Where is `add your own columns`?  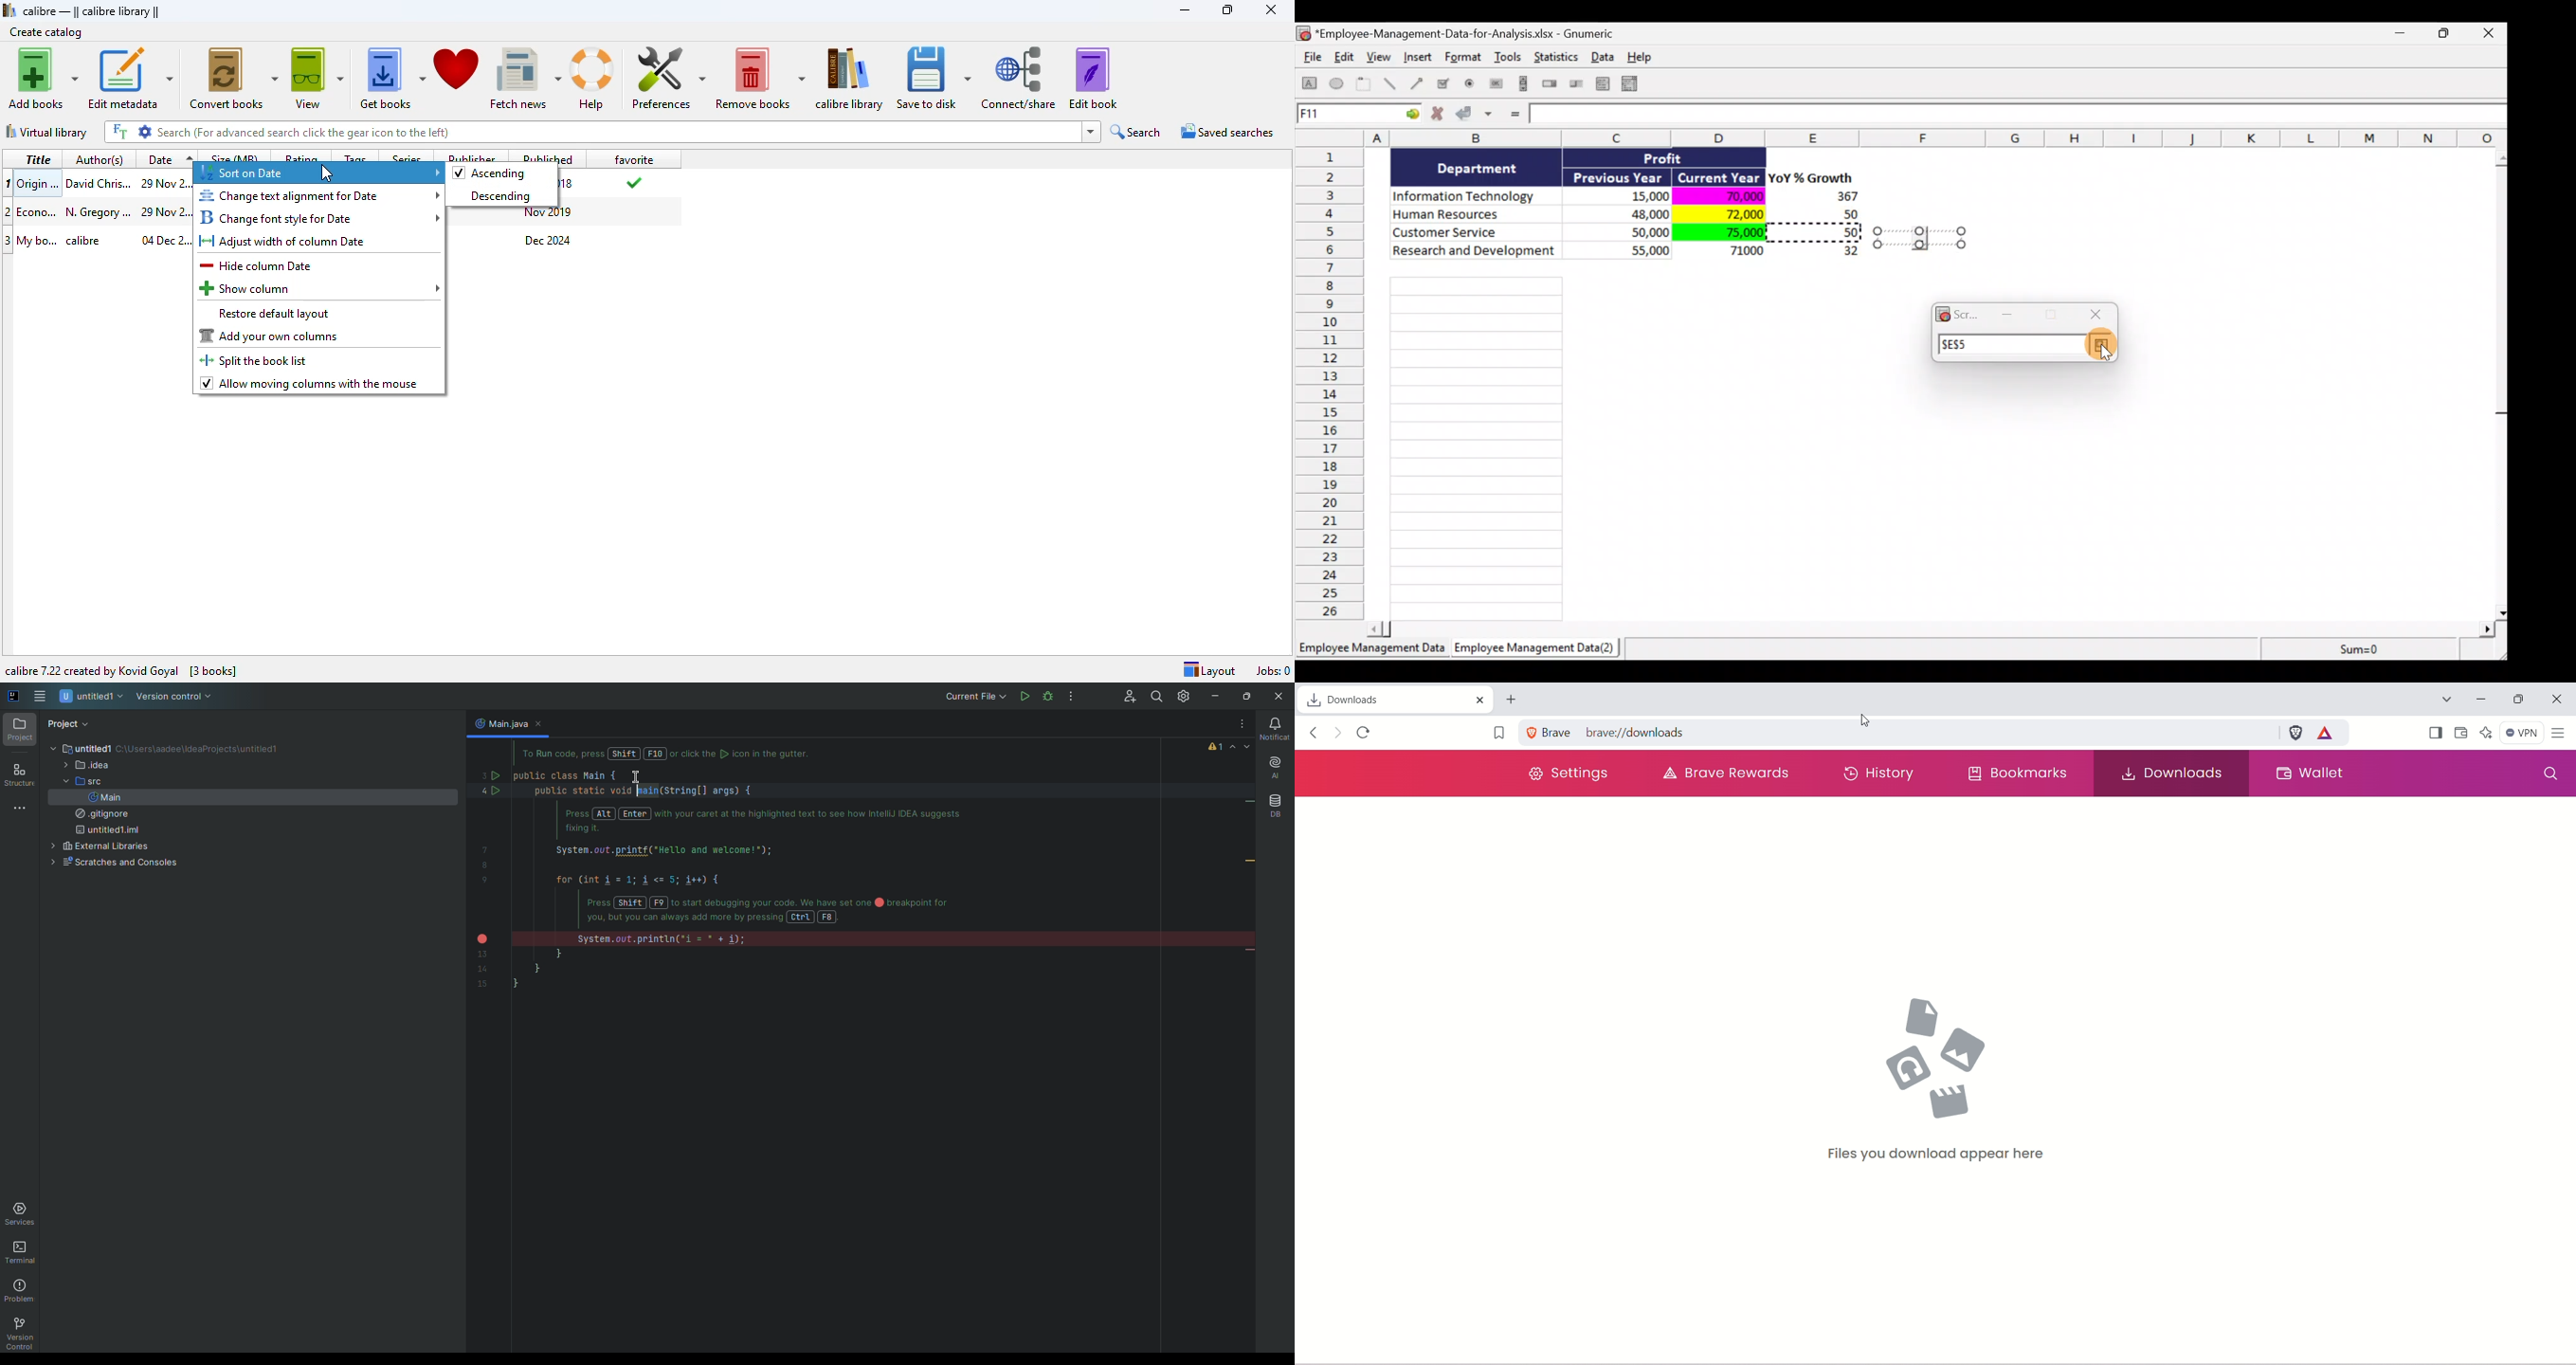 add your own columns is located at coordinates (270, 336).